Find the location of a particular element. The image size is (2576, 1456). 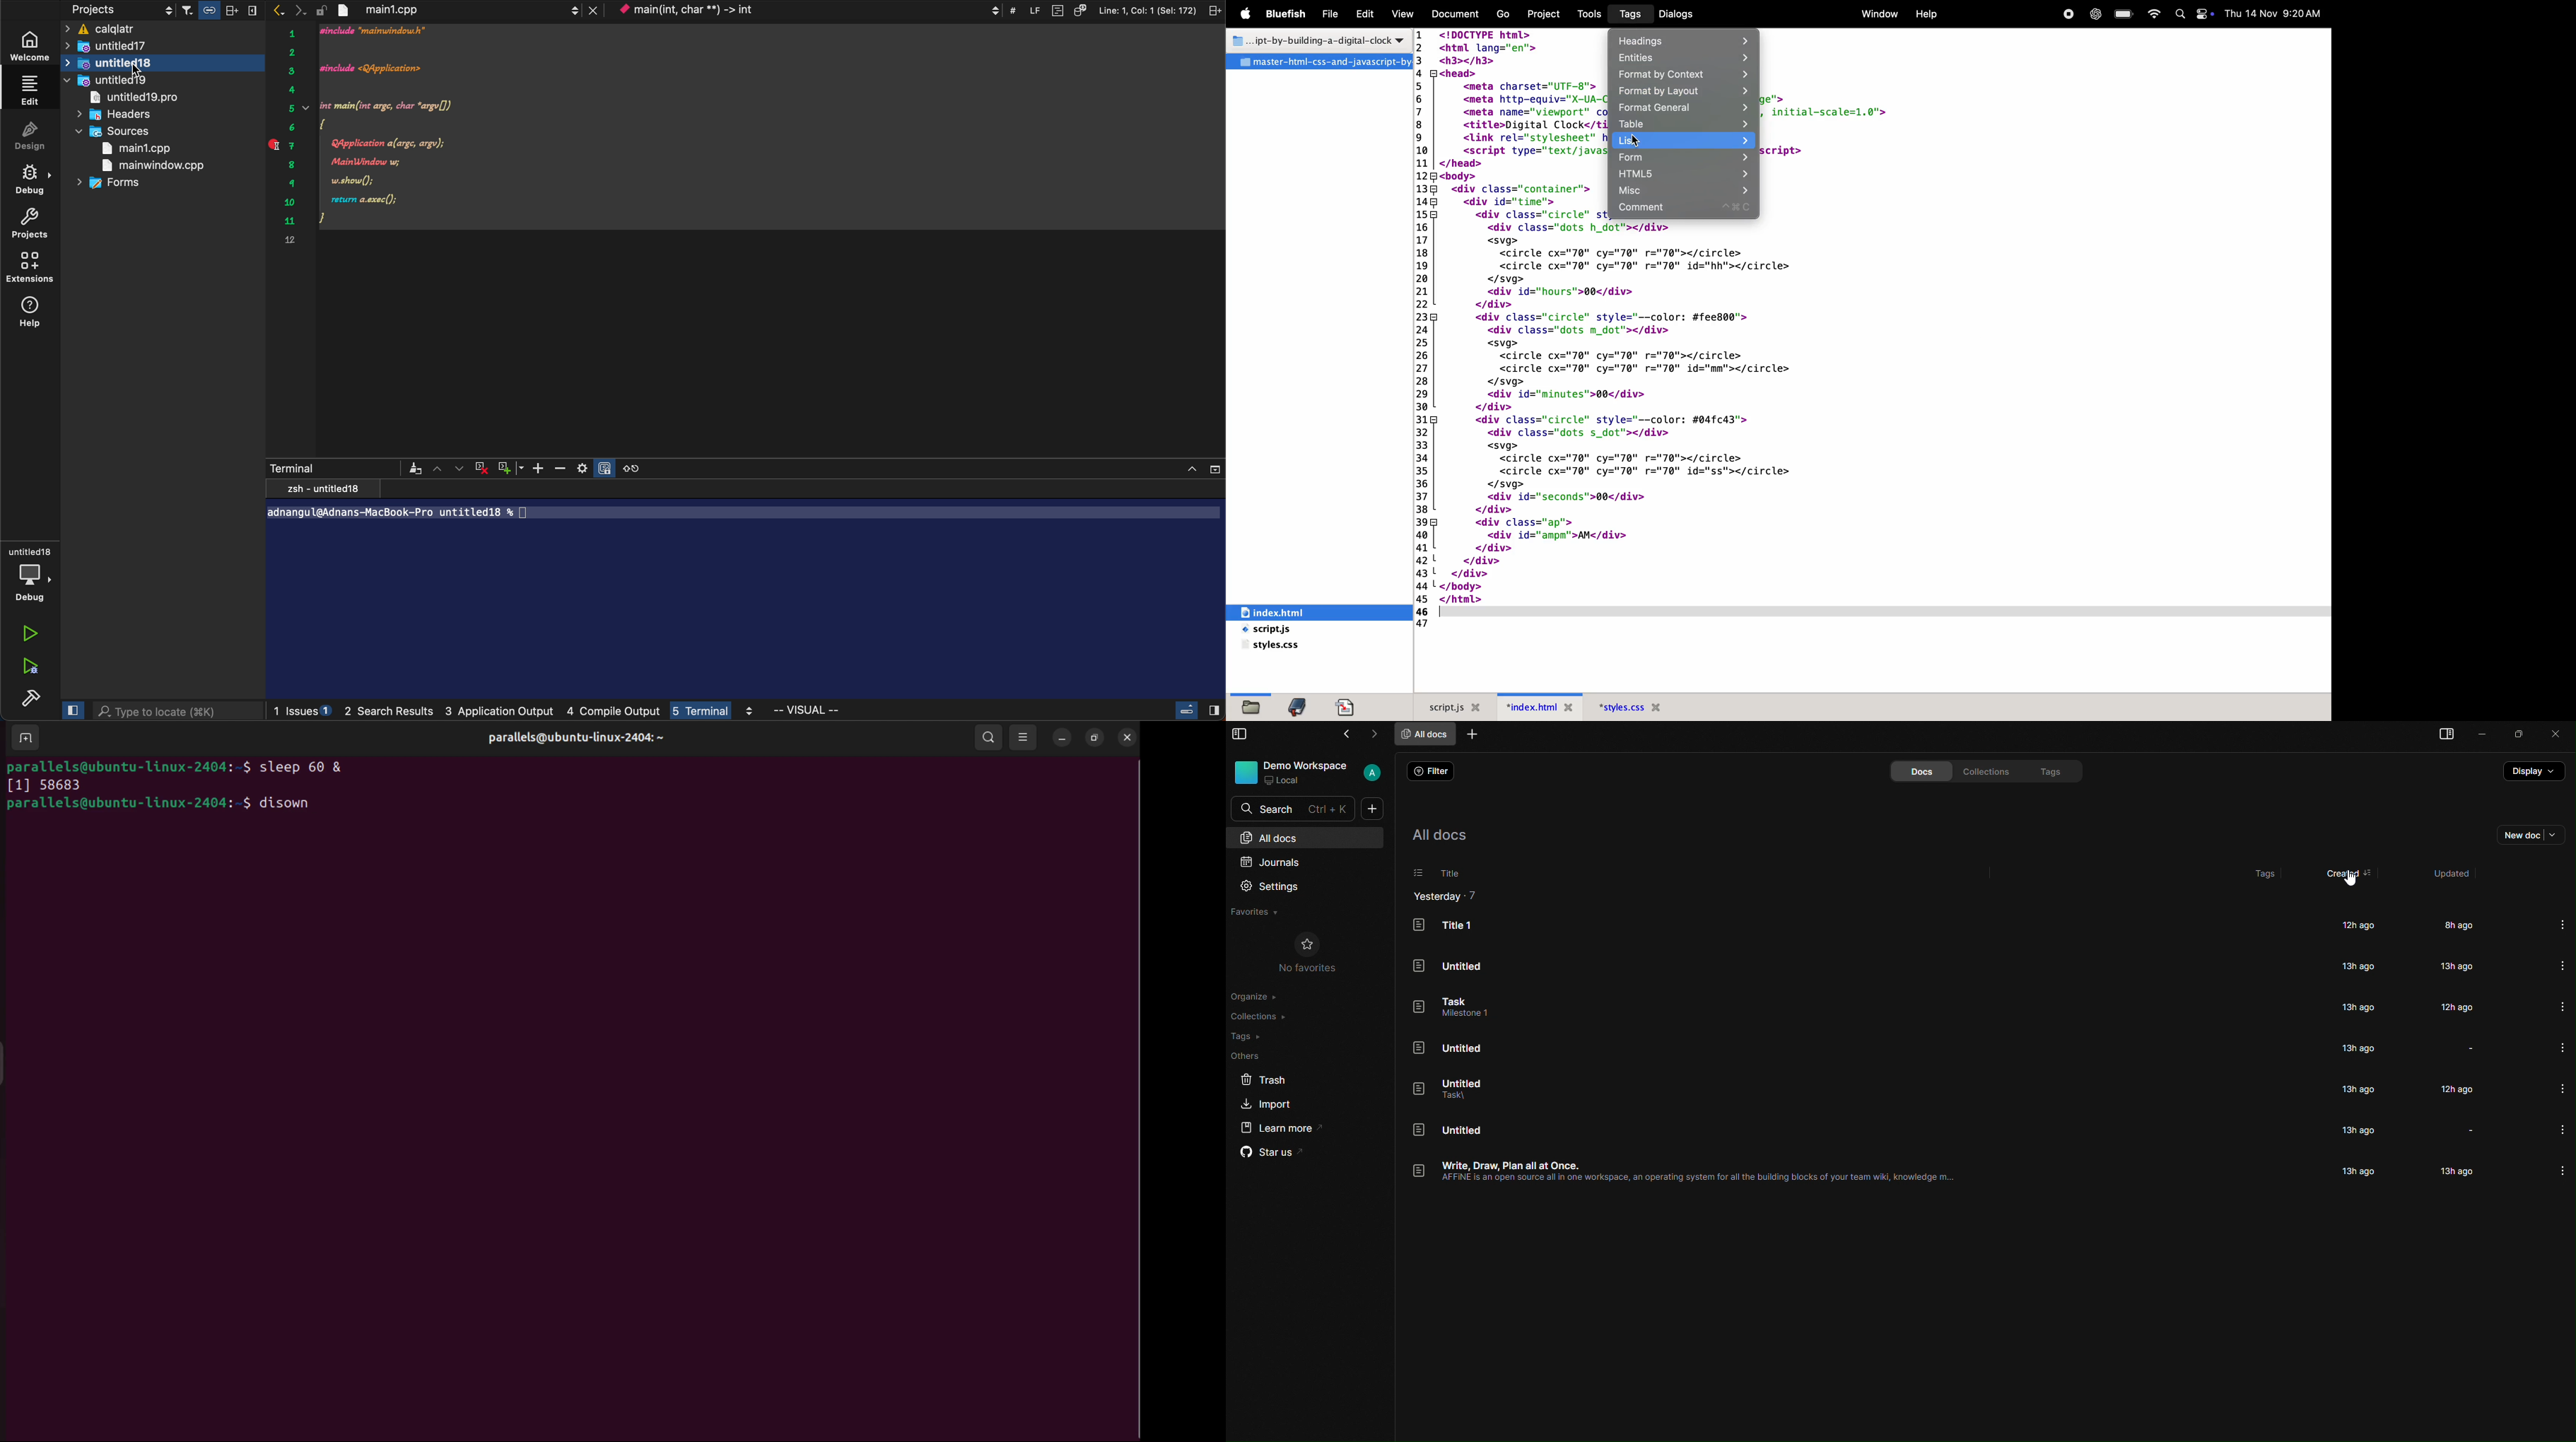

close is located at coordinates (1199, 466).